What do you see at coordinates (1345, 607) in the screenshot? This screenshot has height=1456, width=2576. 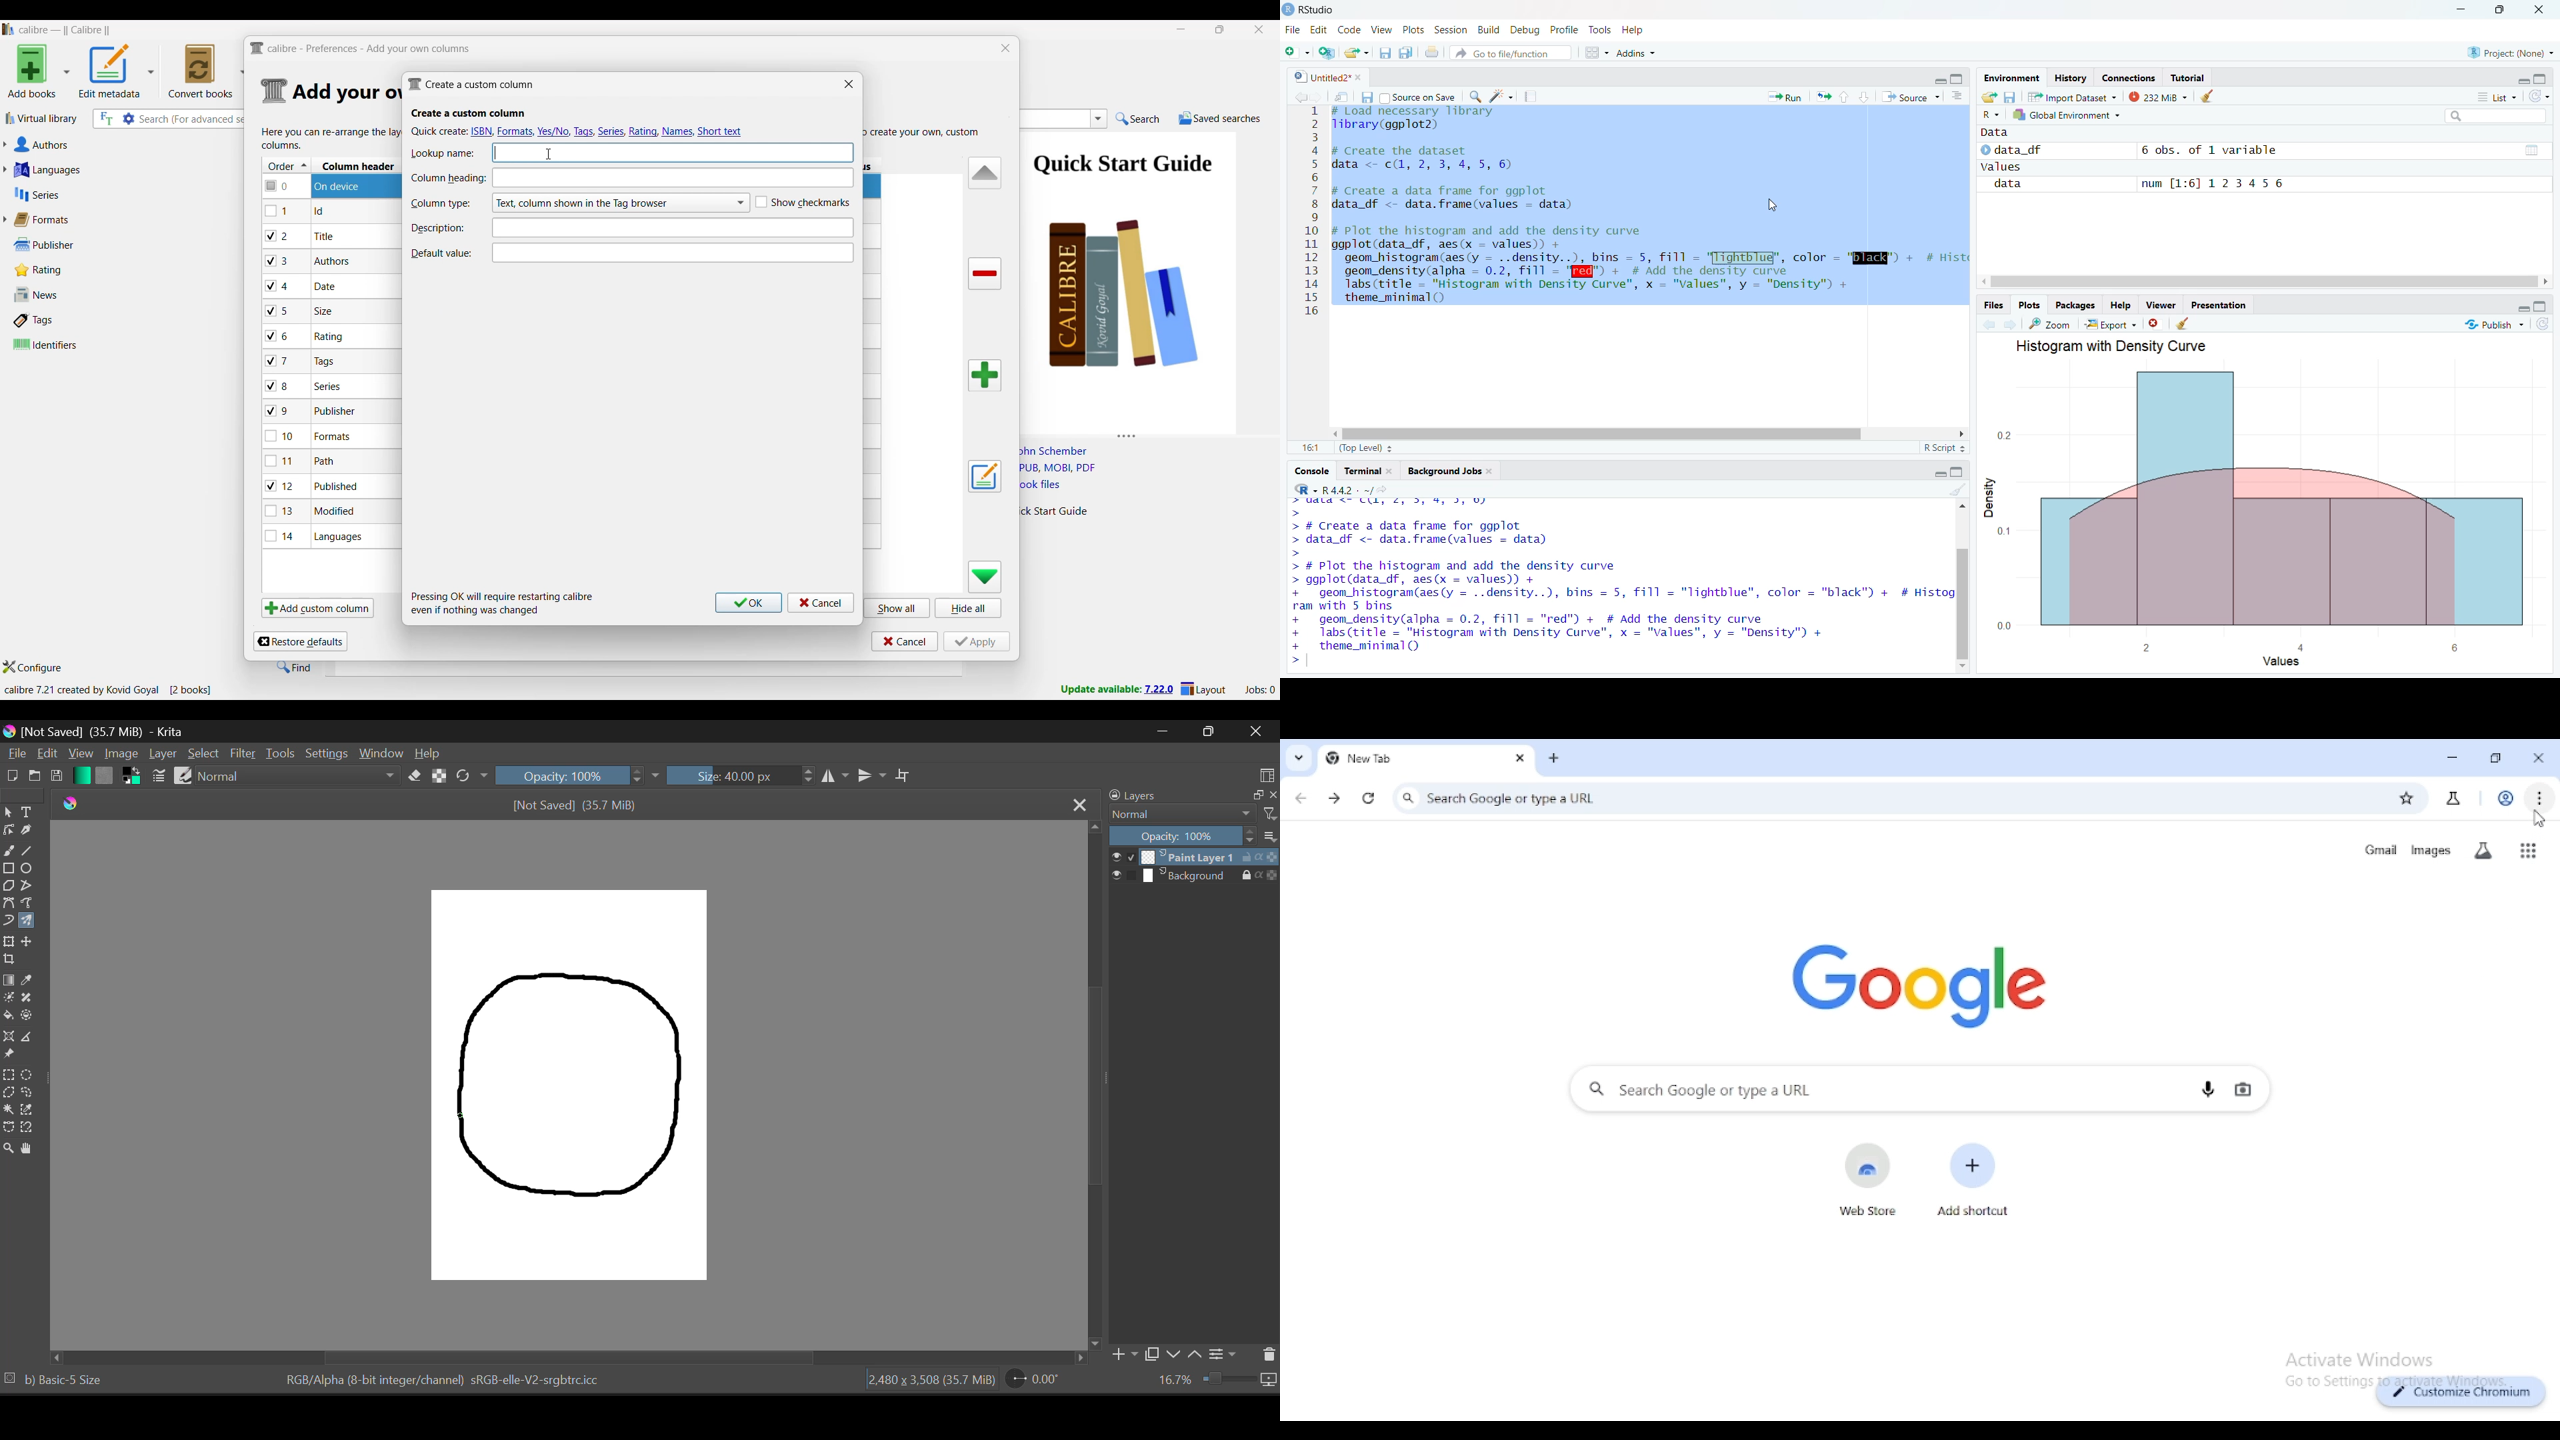 I see `ram with 5 bins` at bounding box center [1345, 607].